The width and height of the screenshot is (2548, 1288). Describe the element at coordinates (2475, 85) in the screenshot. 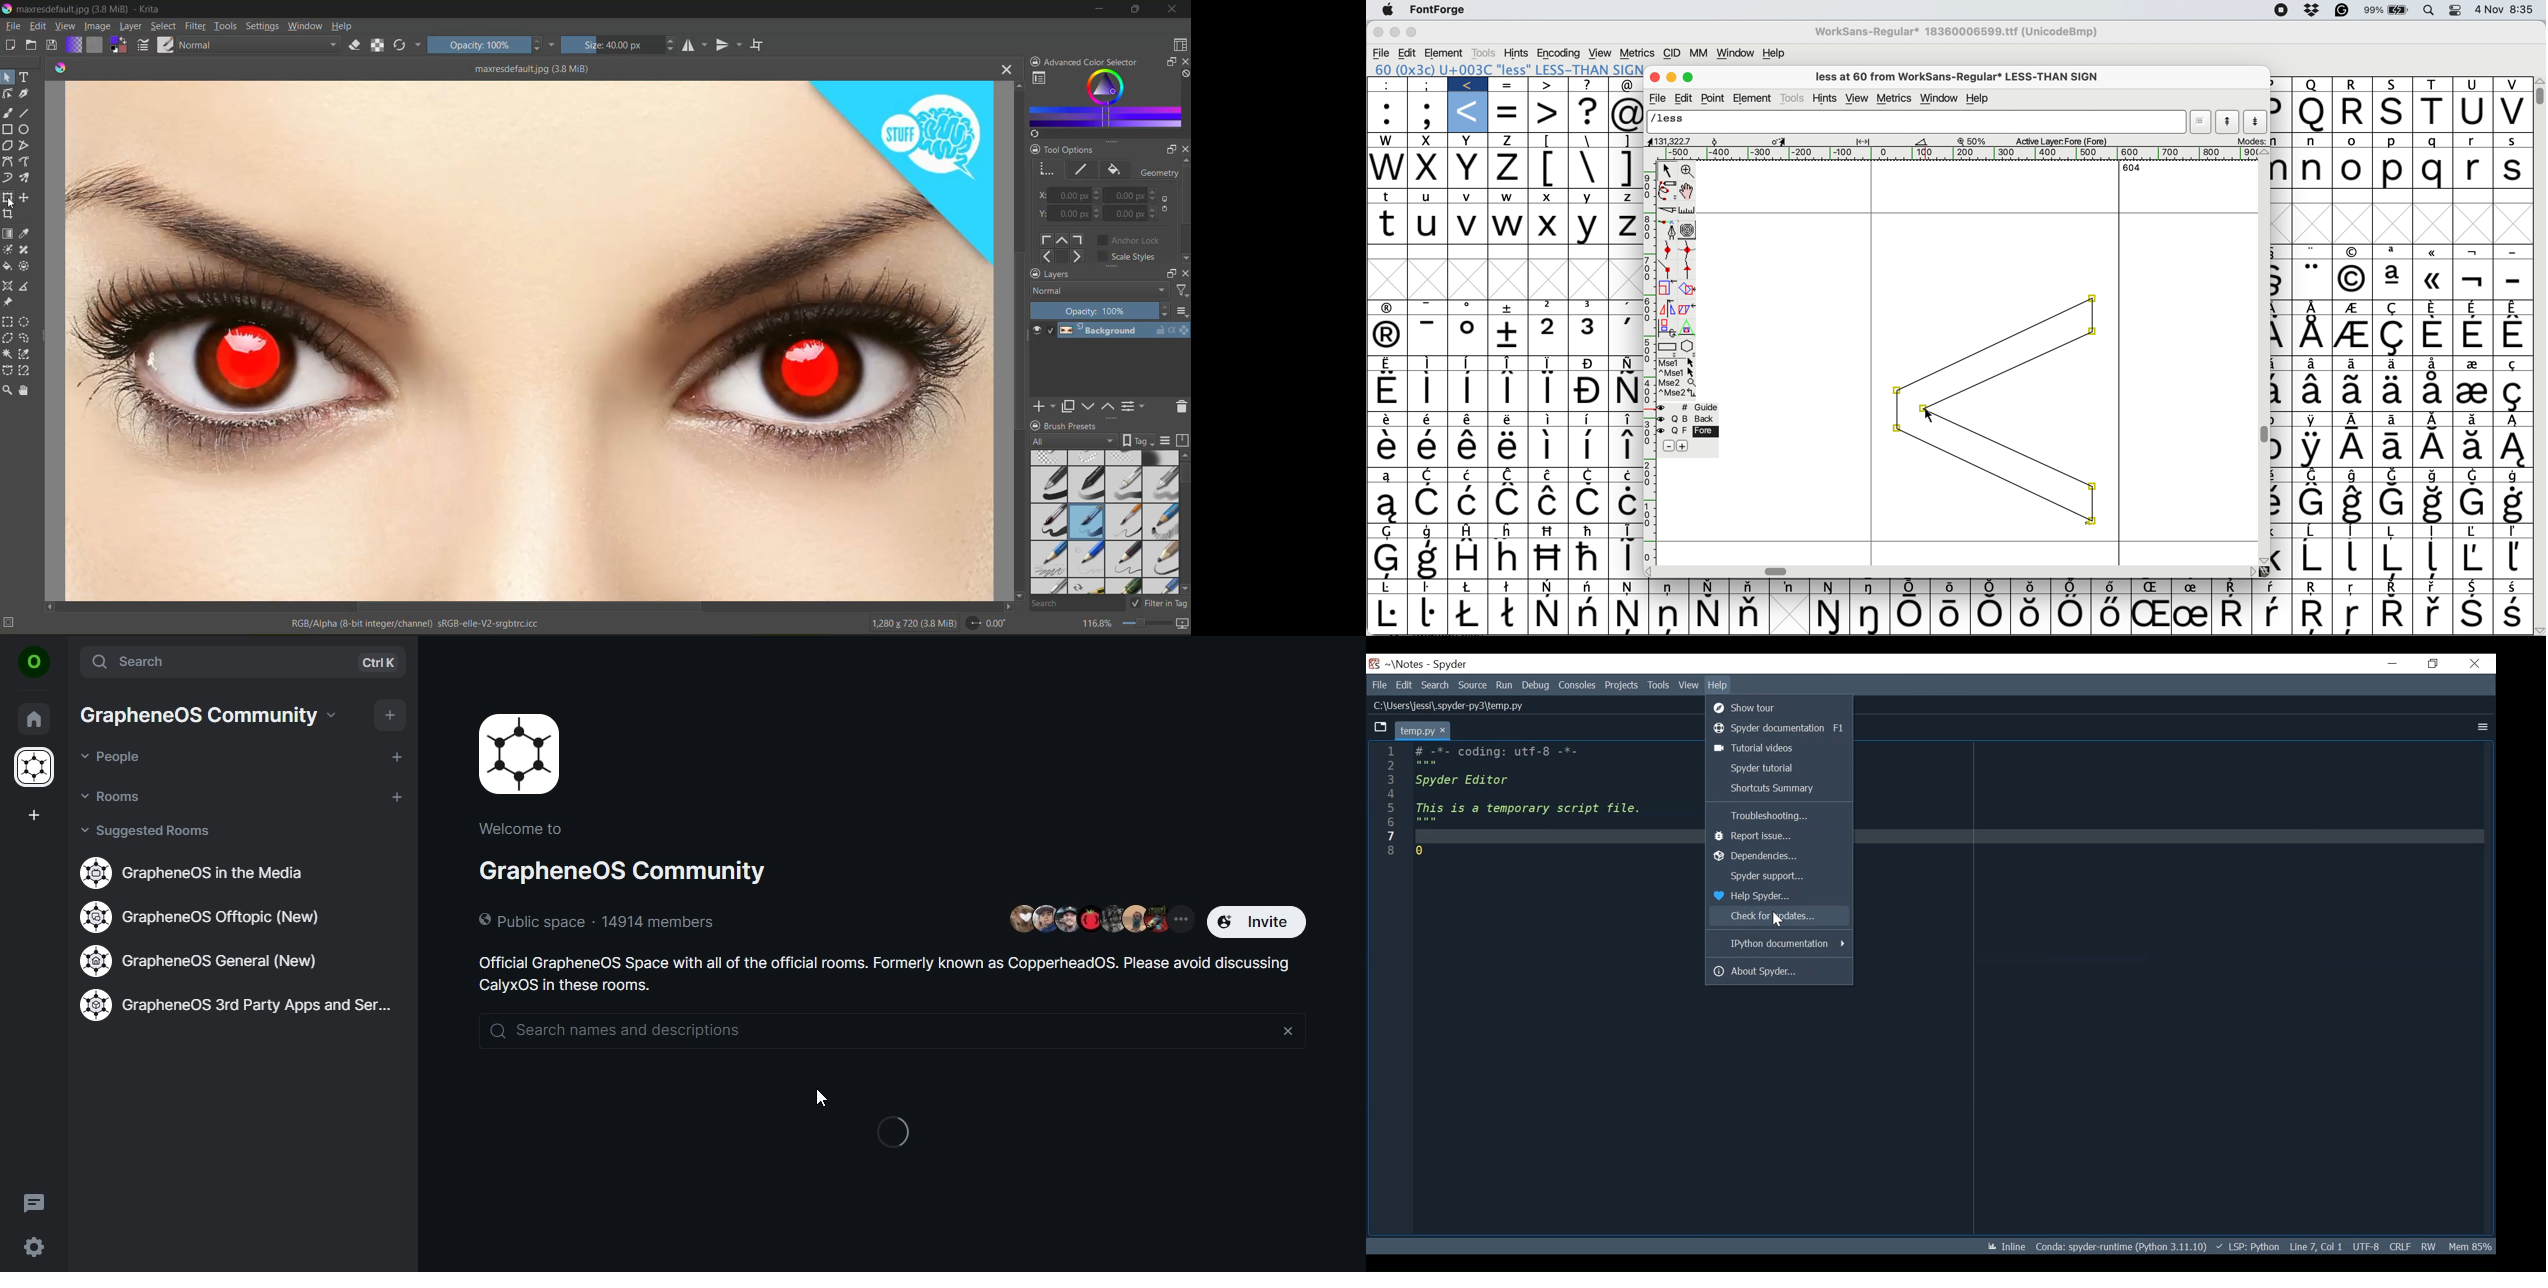

I see `u` at that location.